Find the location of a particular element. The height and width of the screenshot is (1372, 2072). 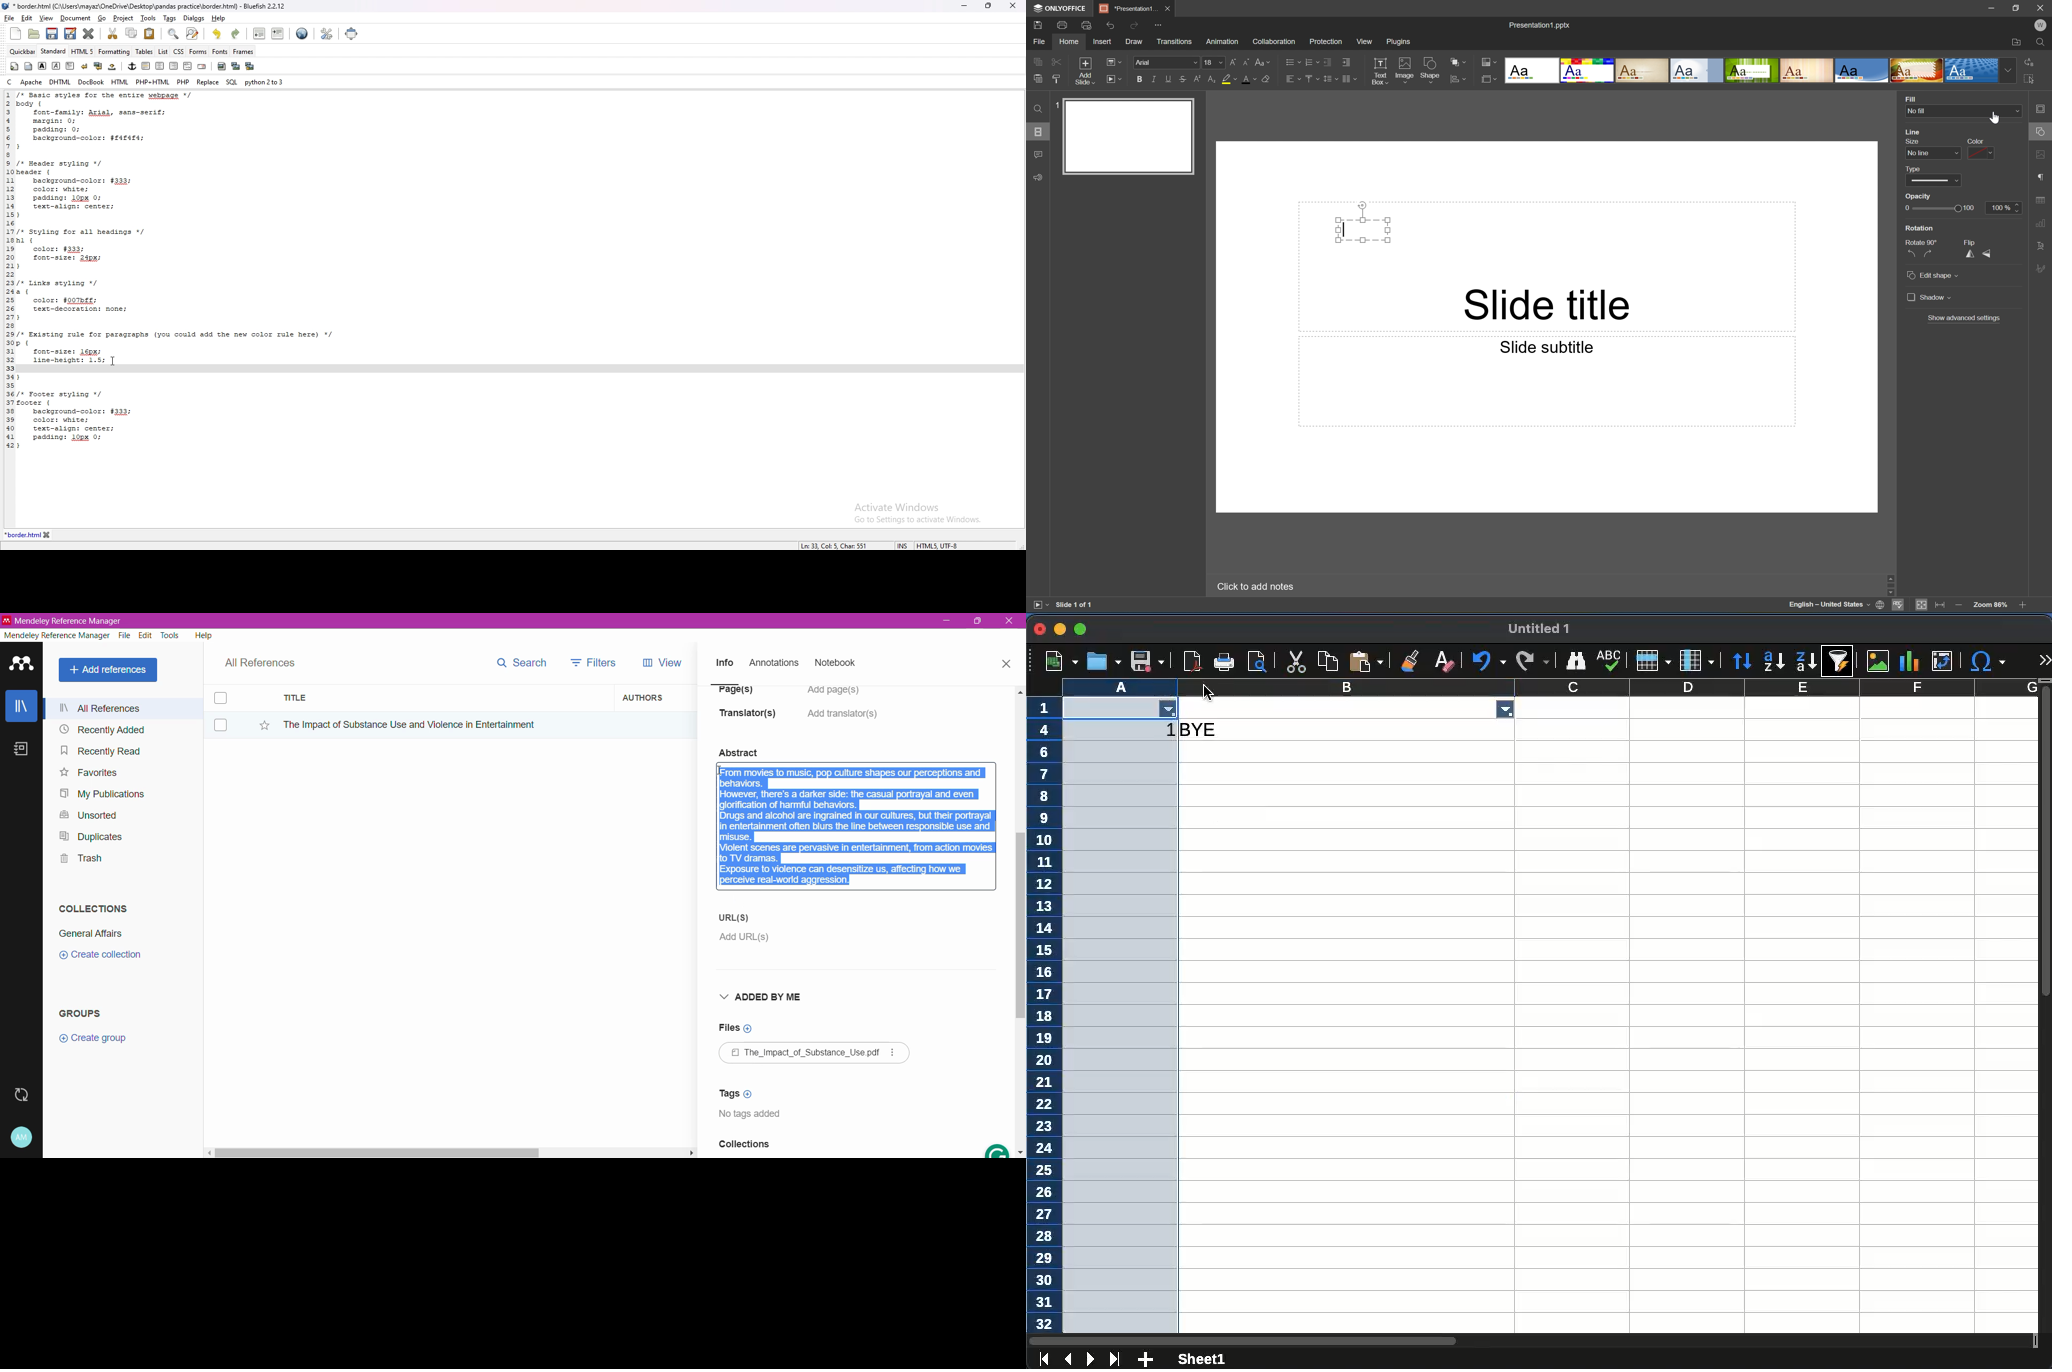

Search is located at coordinates (521, 661).